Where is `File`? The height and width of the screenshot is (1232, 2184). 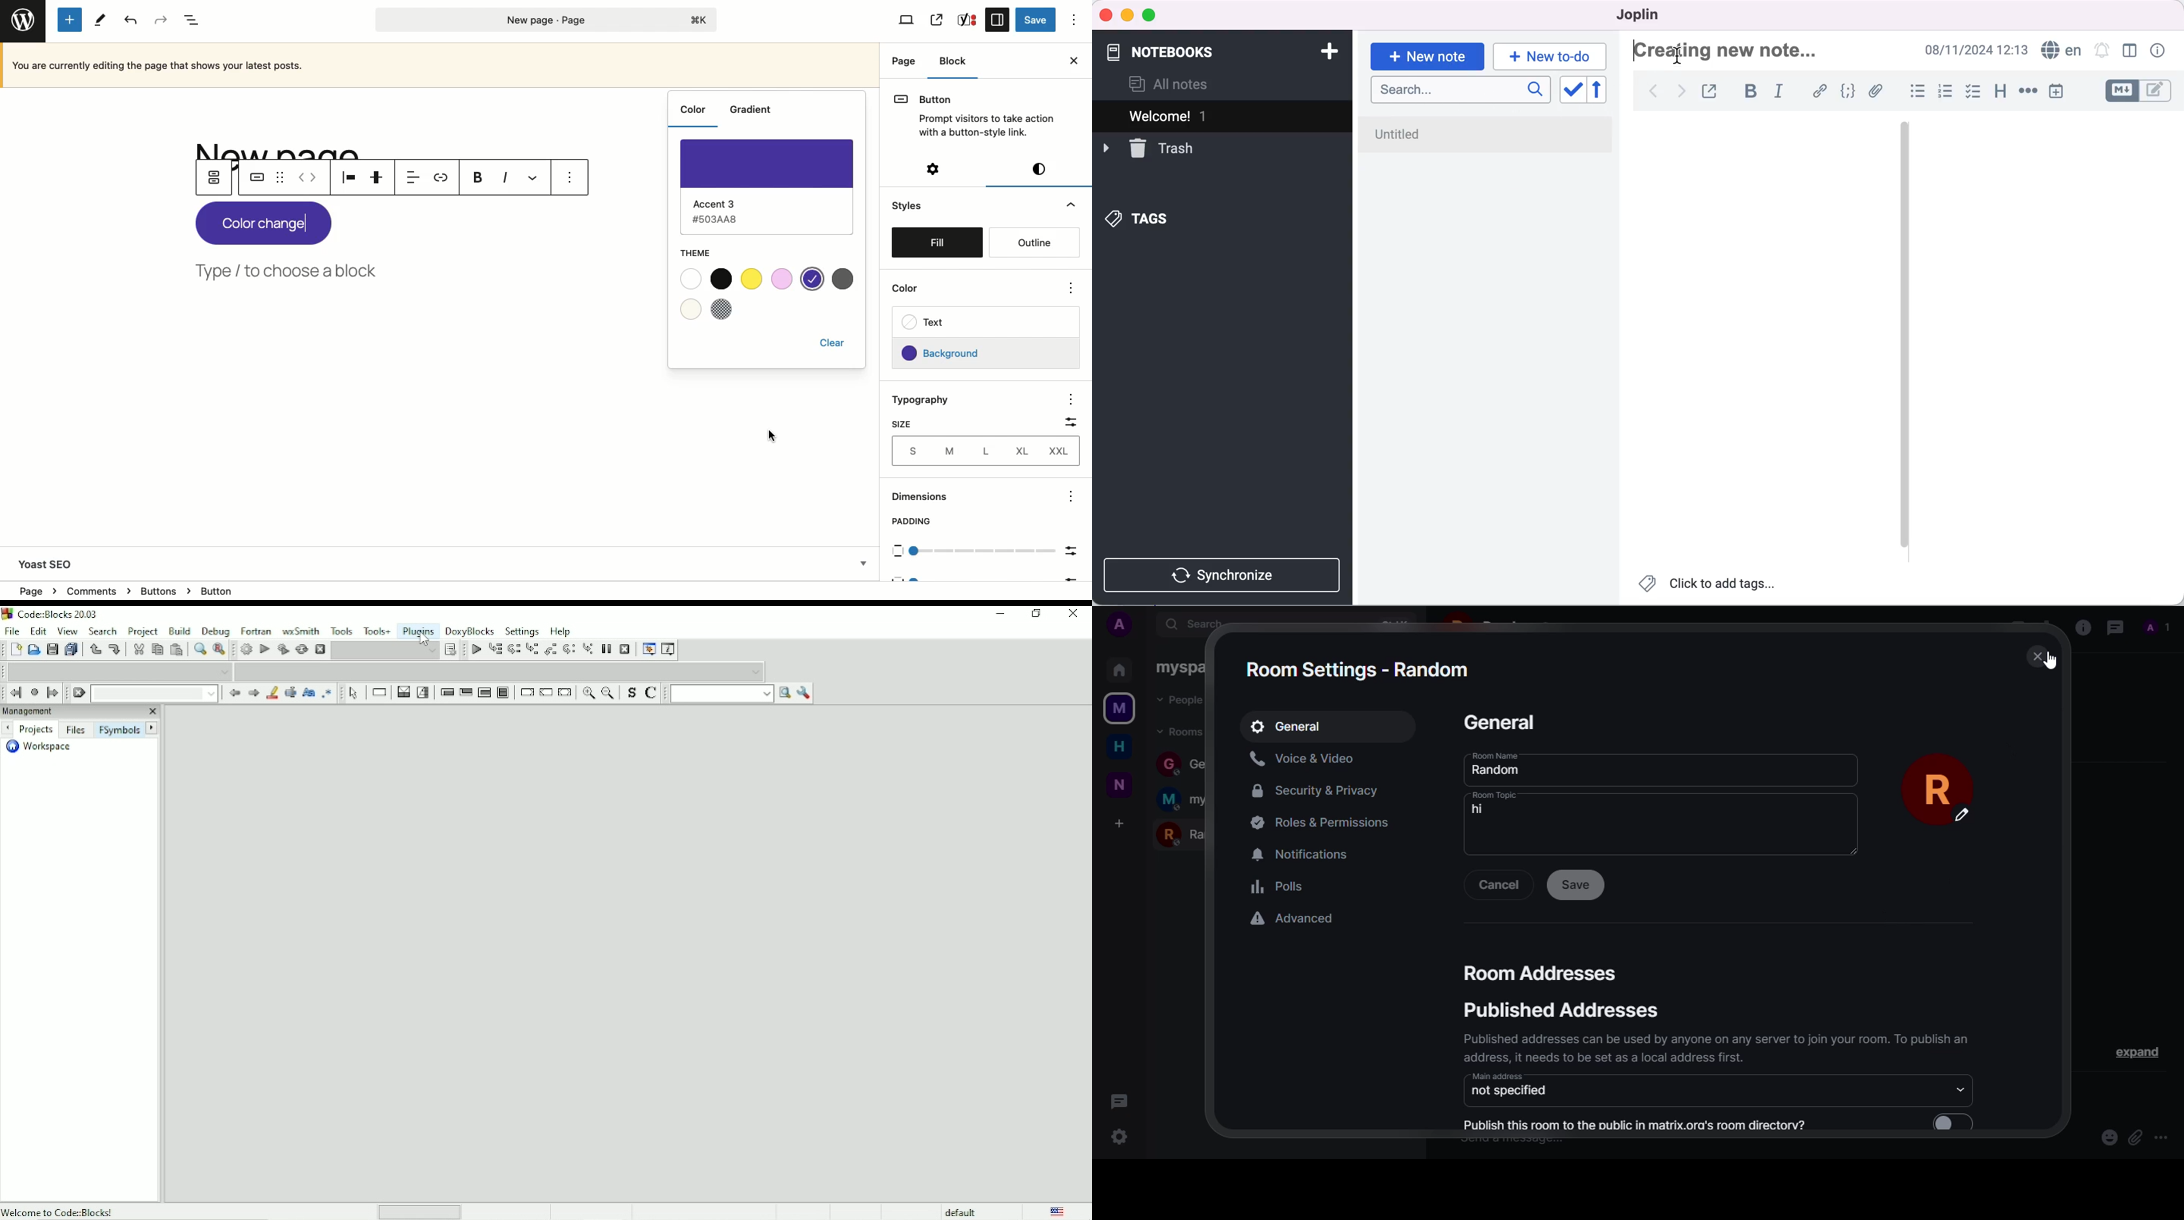 File is located at coordinates (10, 630).